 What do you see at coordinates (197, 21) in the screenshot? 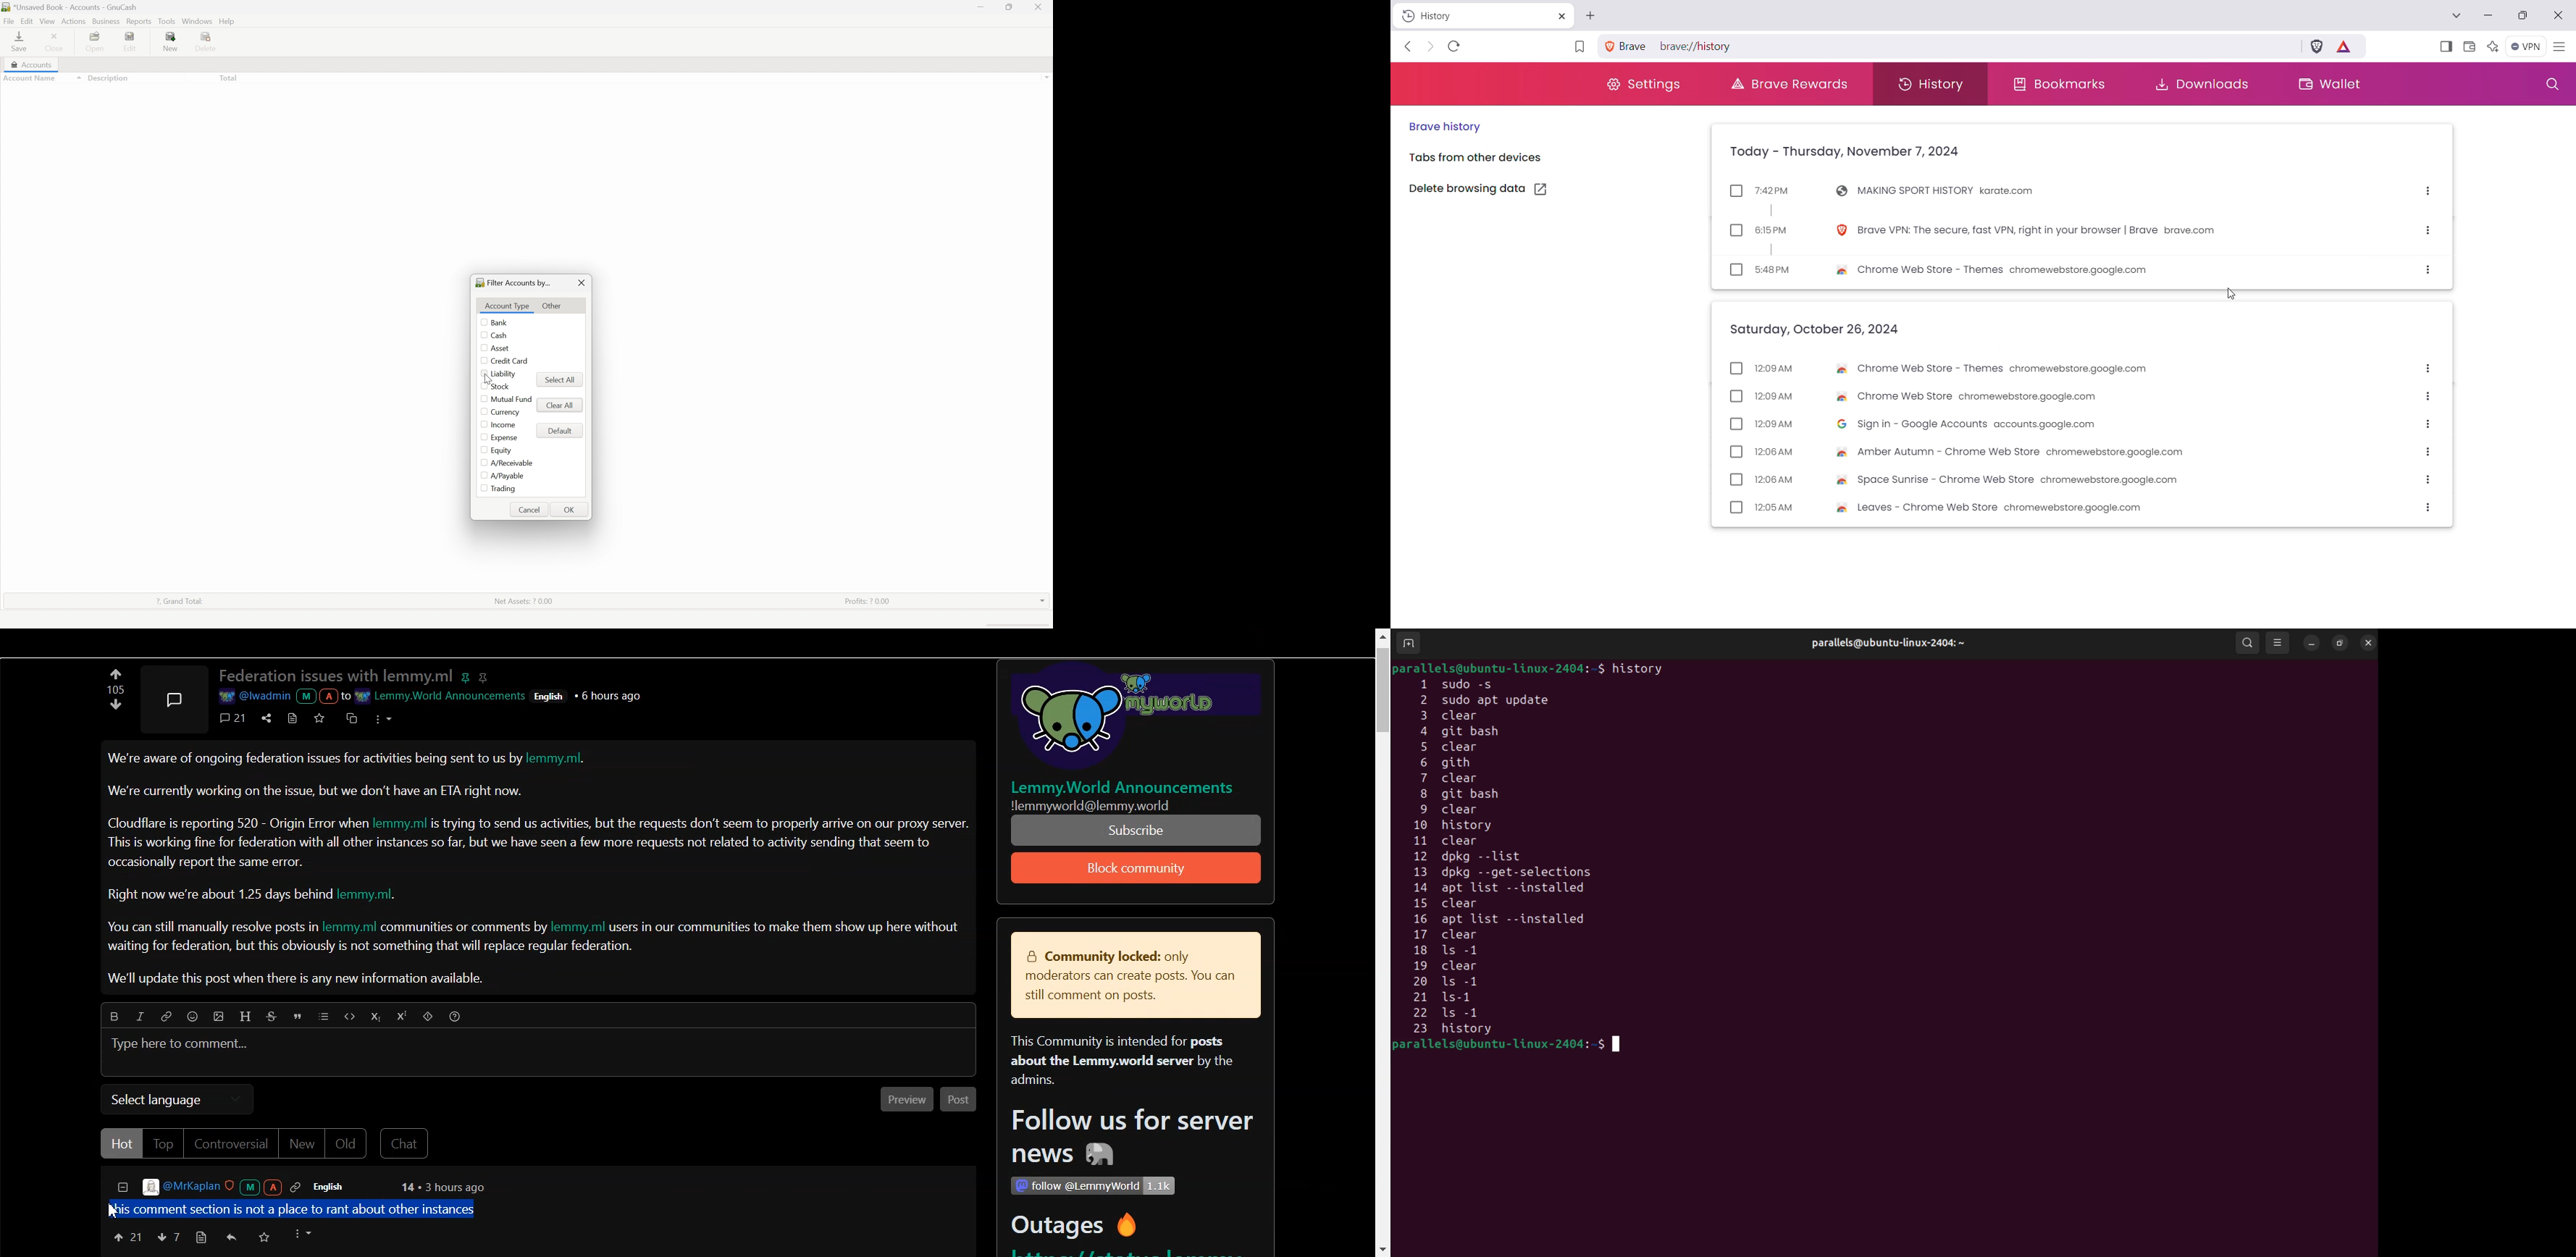
I see `Windows` at bounding box center [197, 21].